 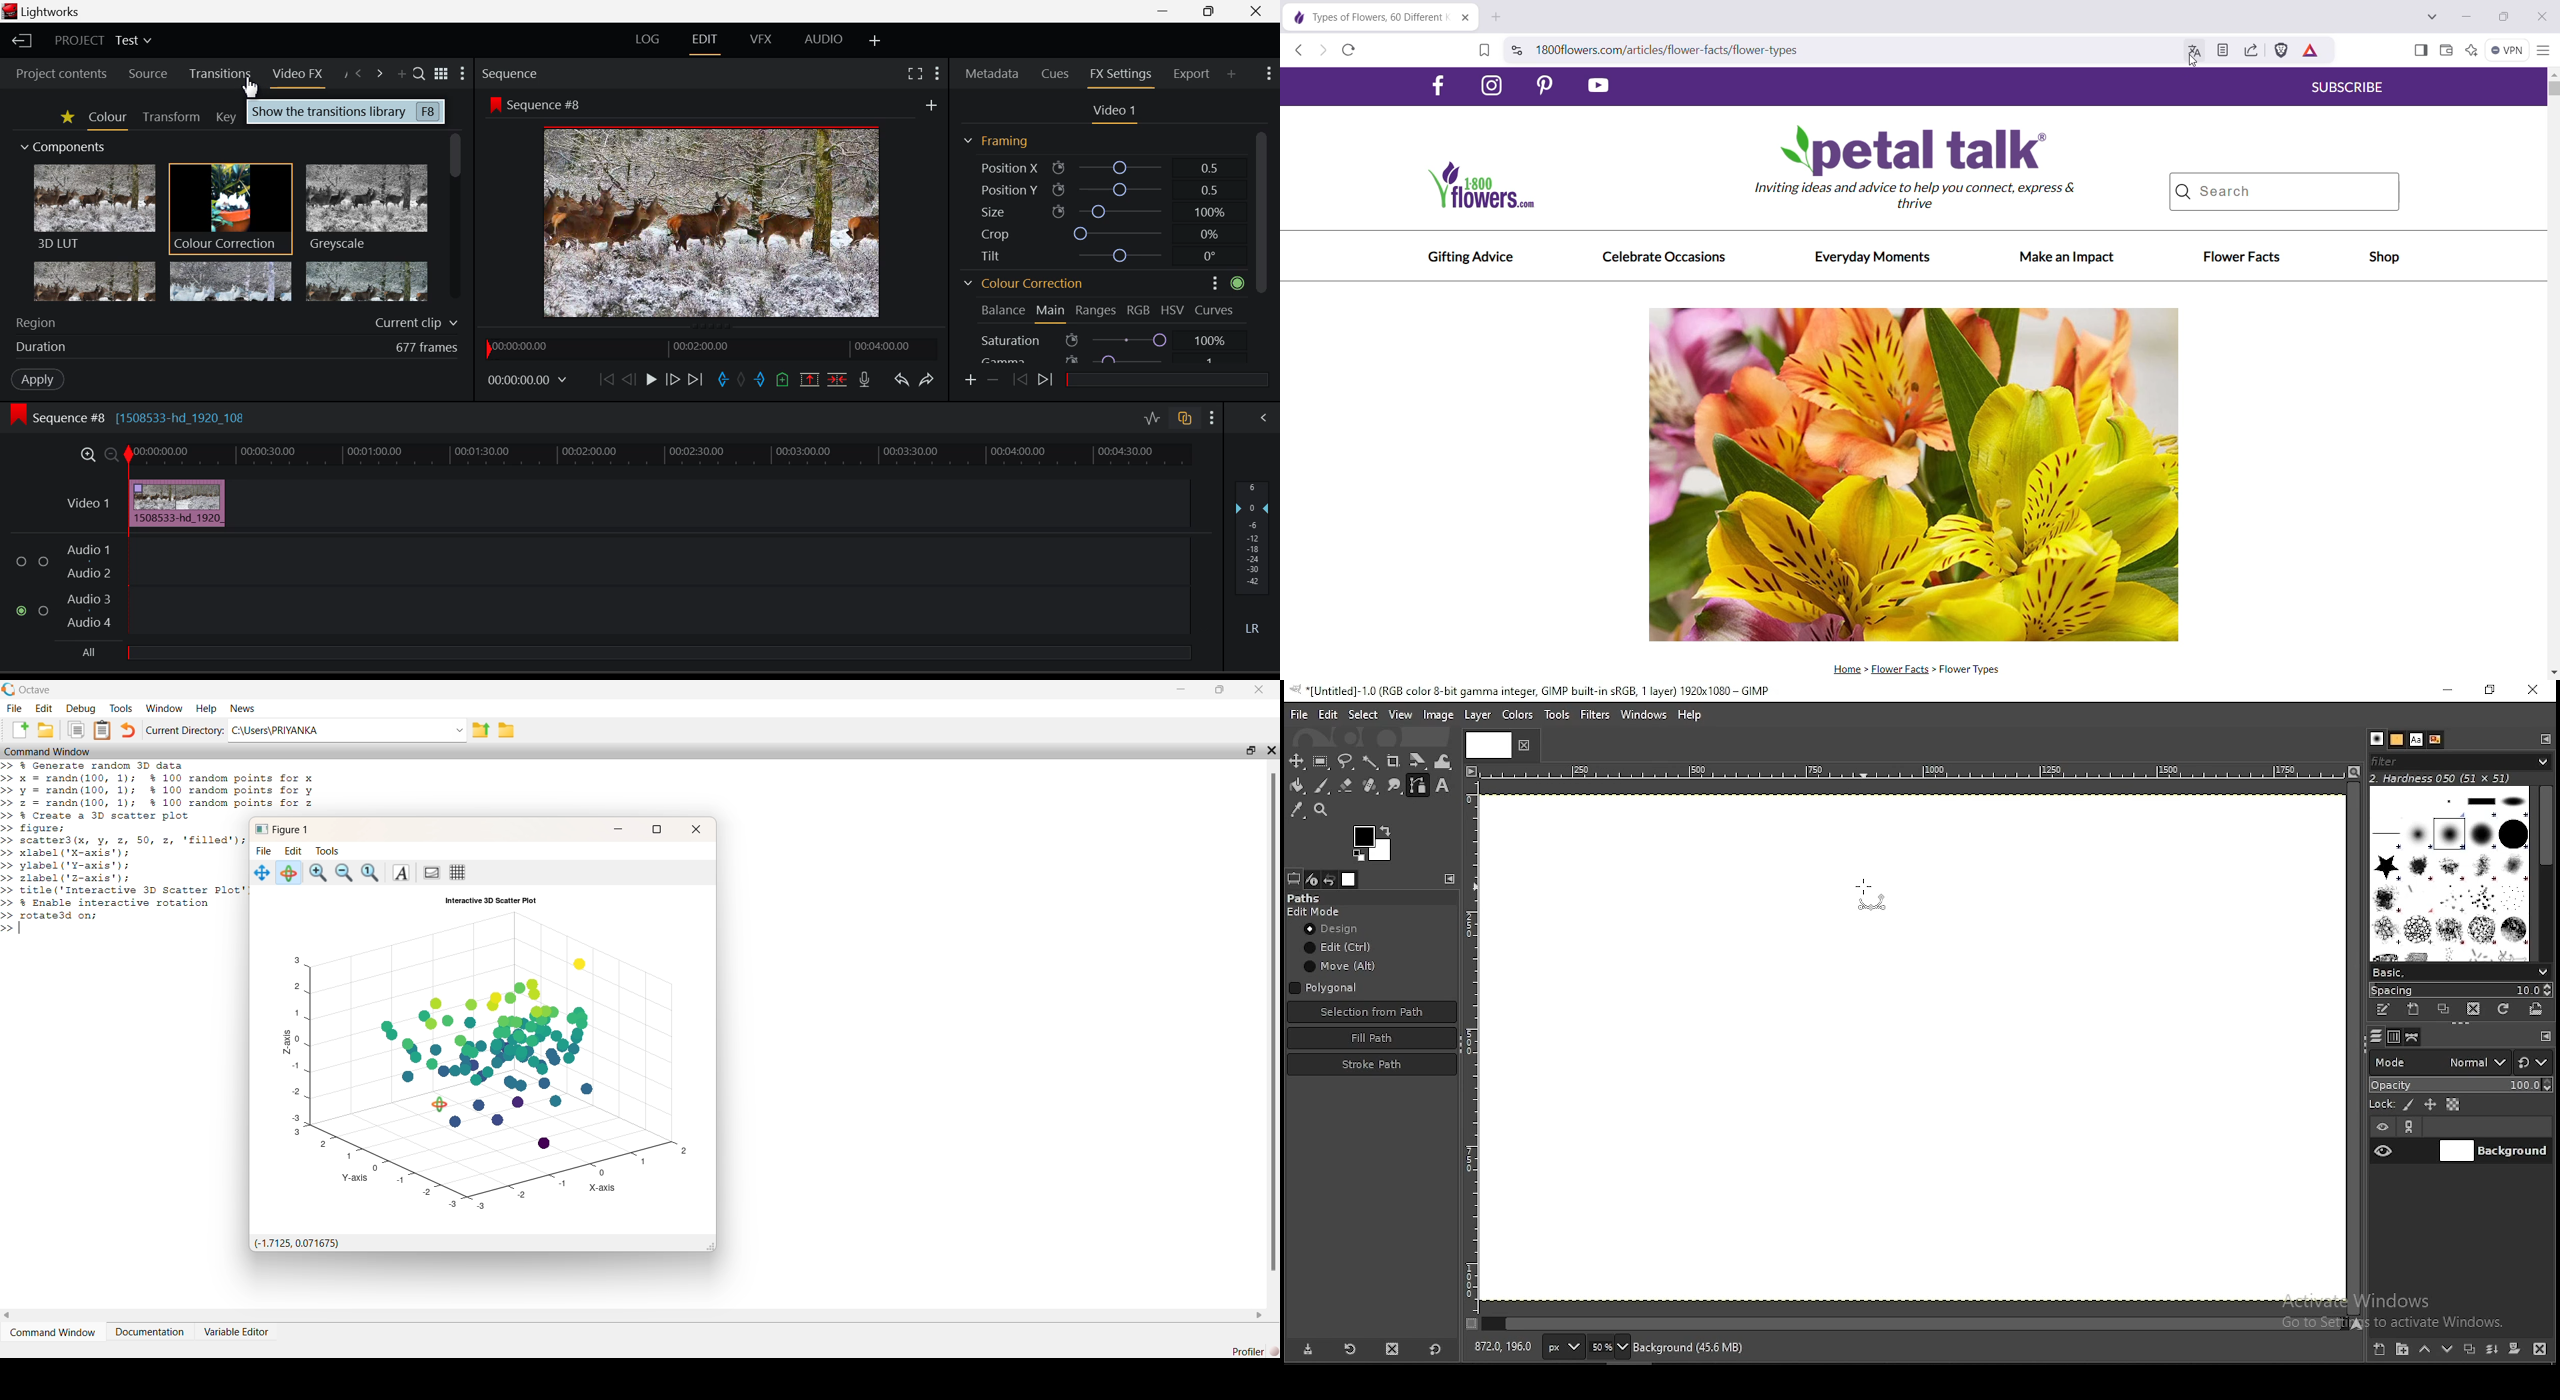 I want to click on Close, so click(x=1255, y=12).